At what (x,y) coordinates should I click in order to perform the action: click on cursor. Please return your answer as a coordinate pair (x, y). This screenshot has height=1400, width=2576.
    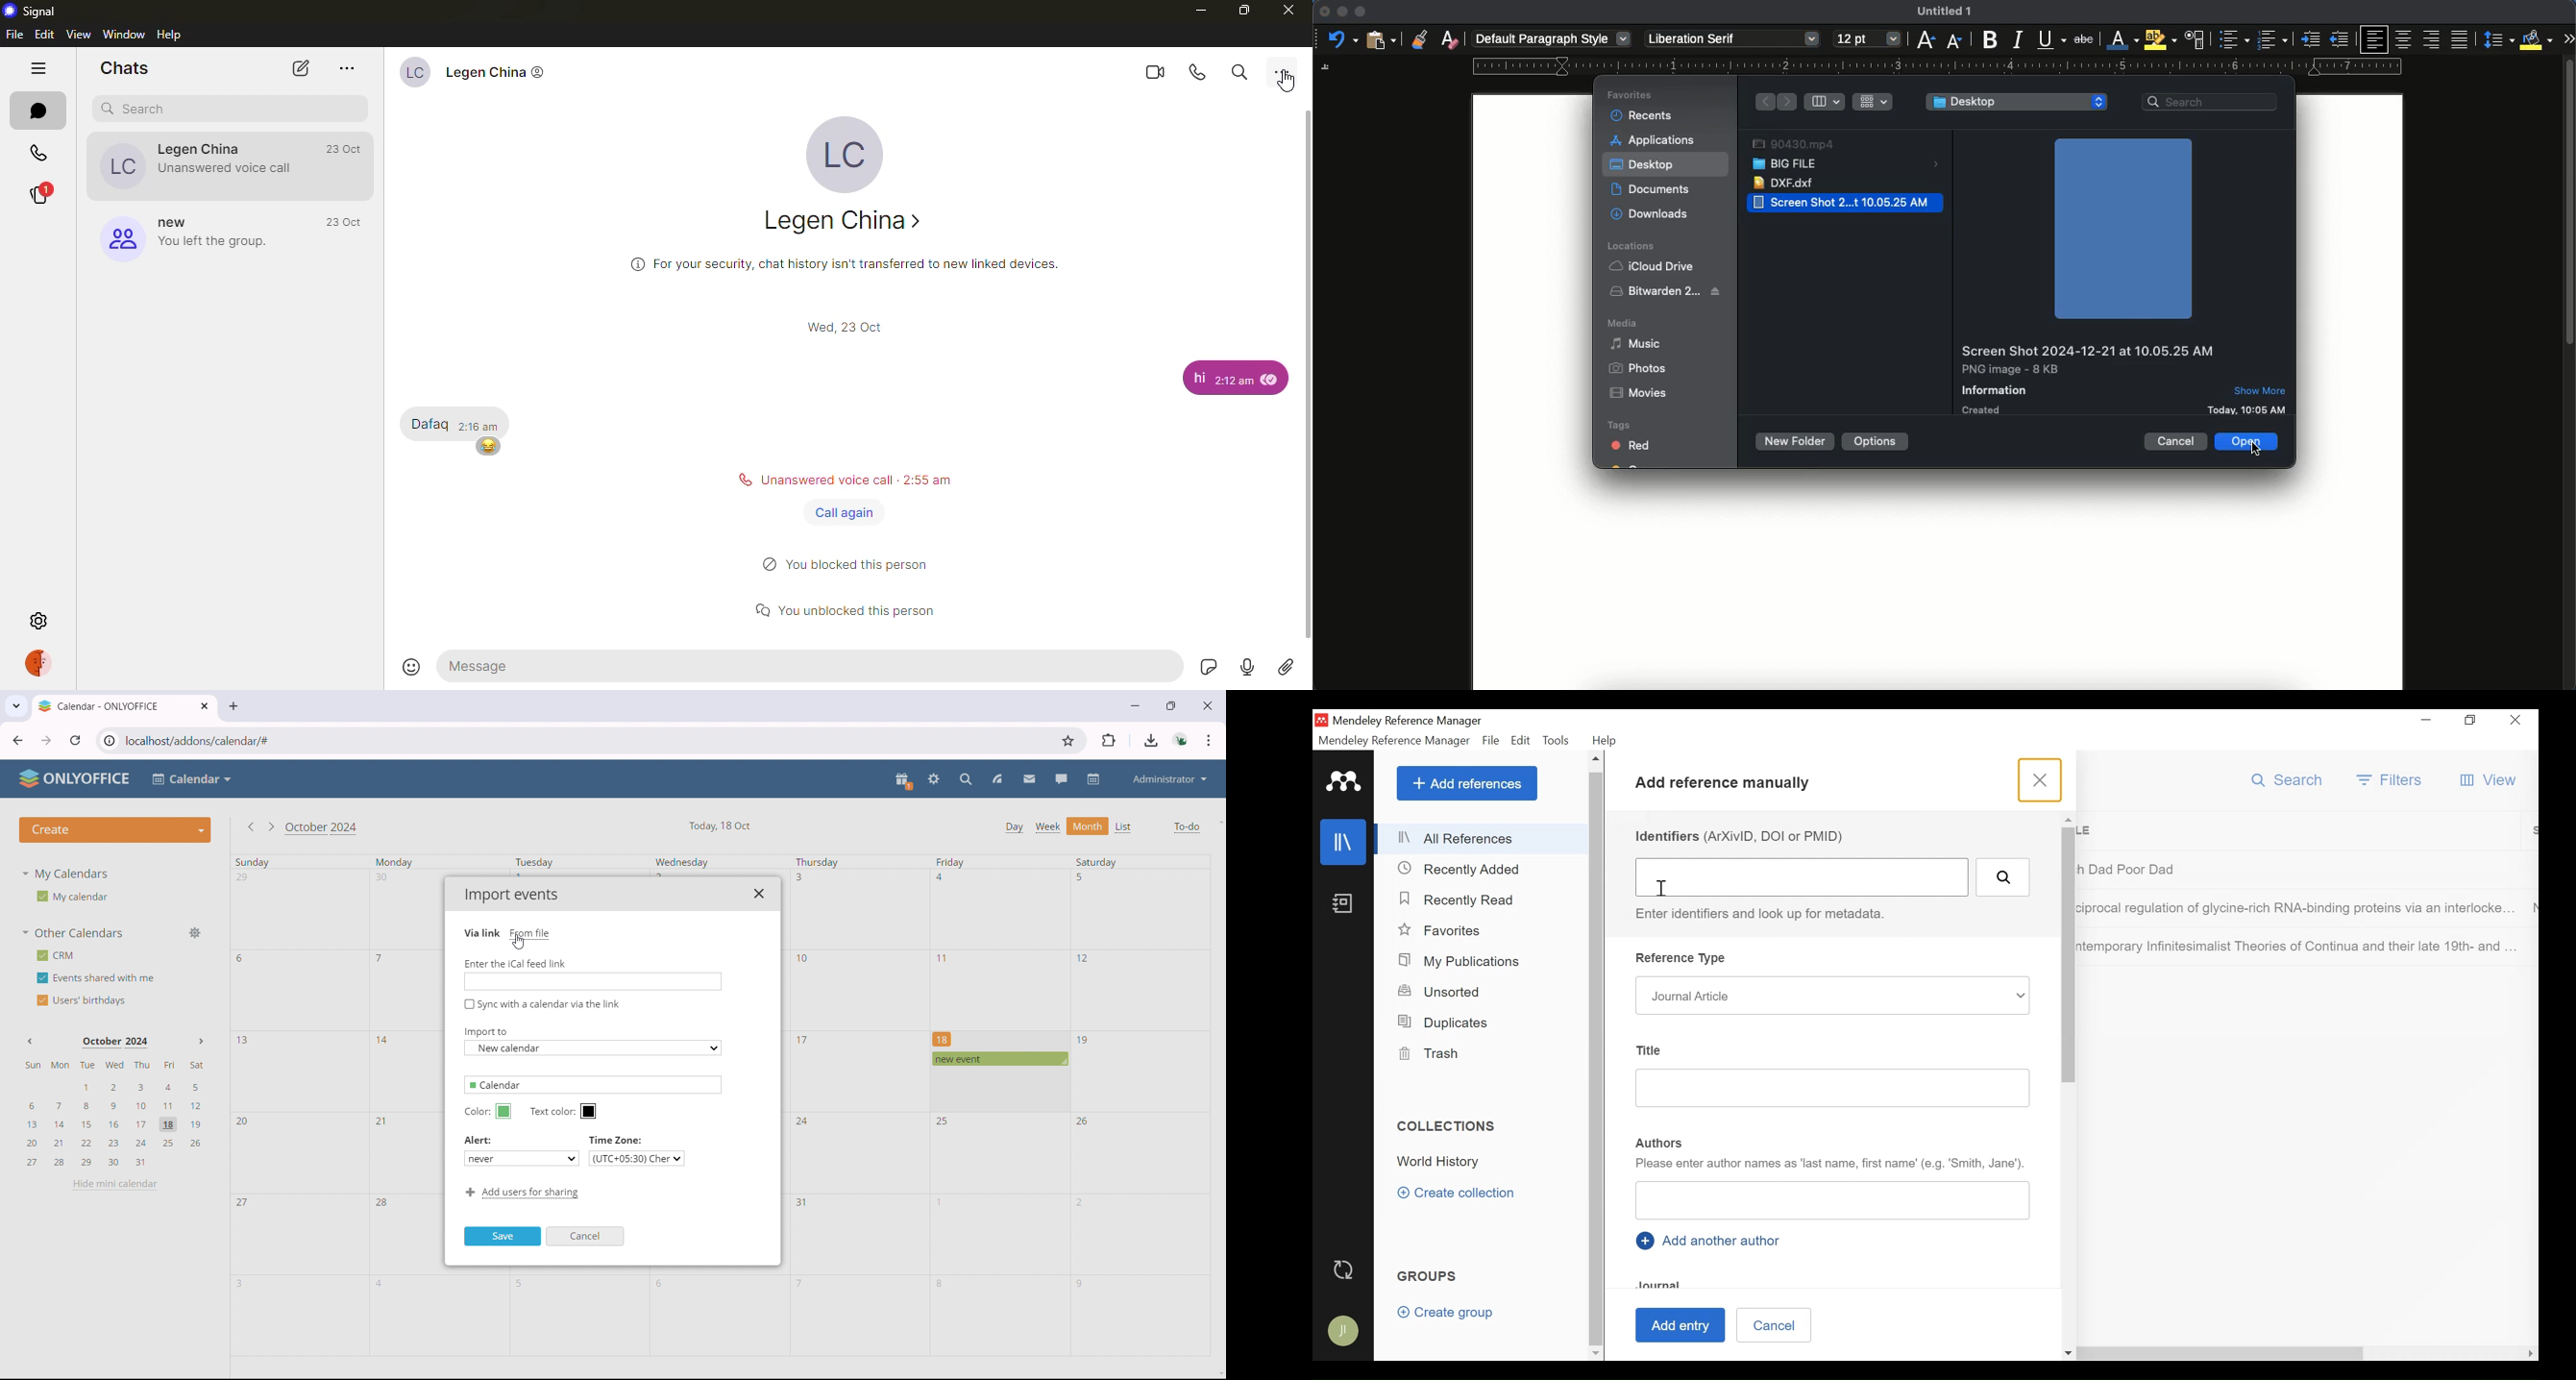
    Looking at the image, I should click on (1292, 83).